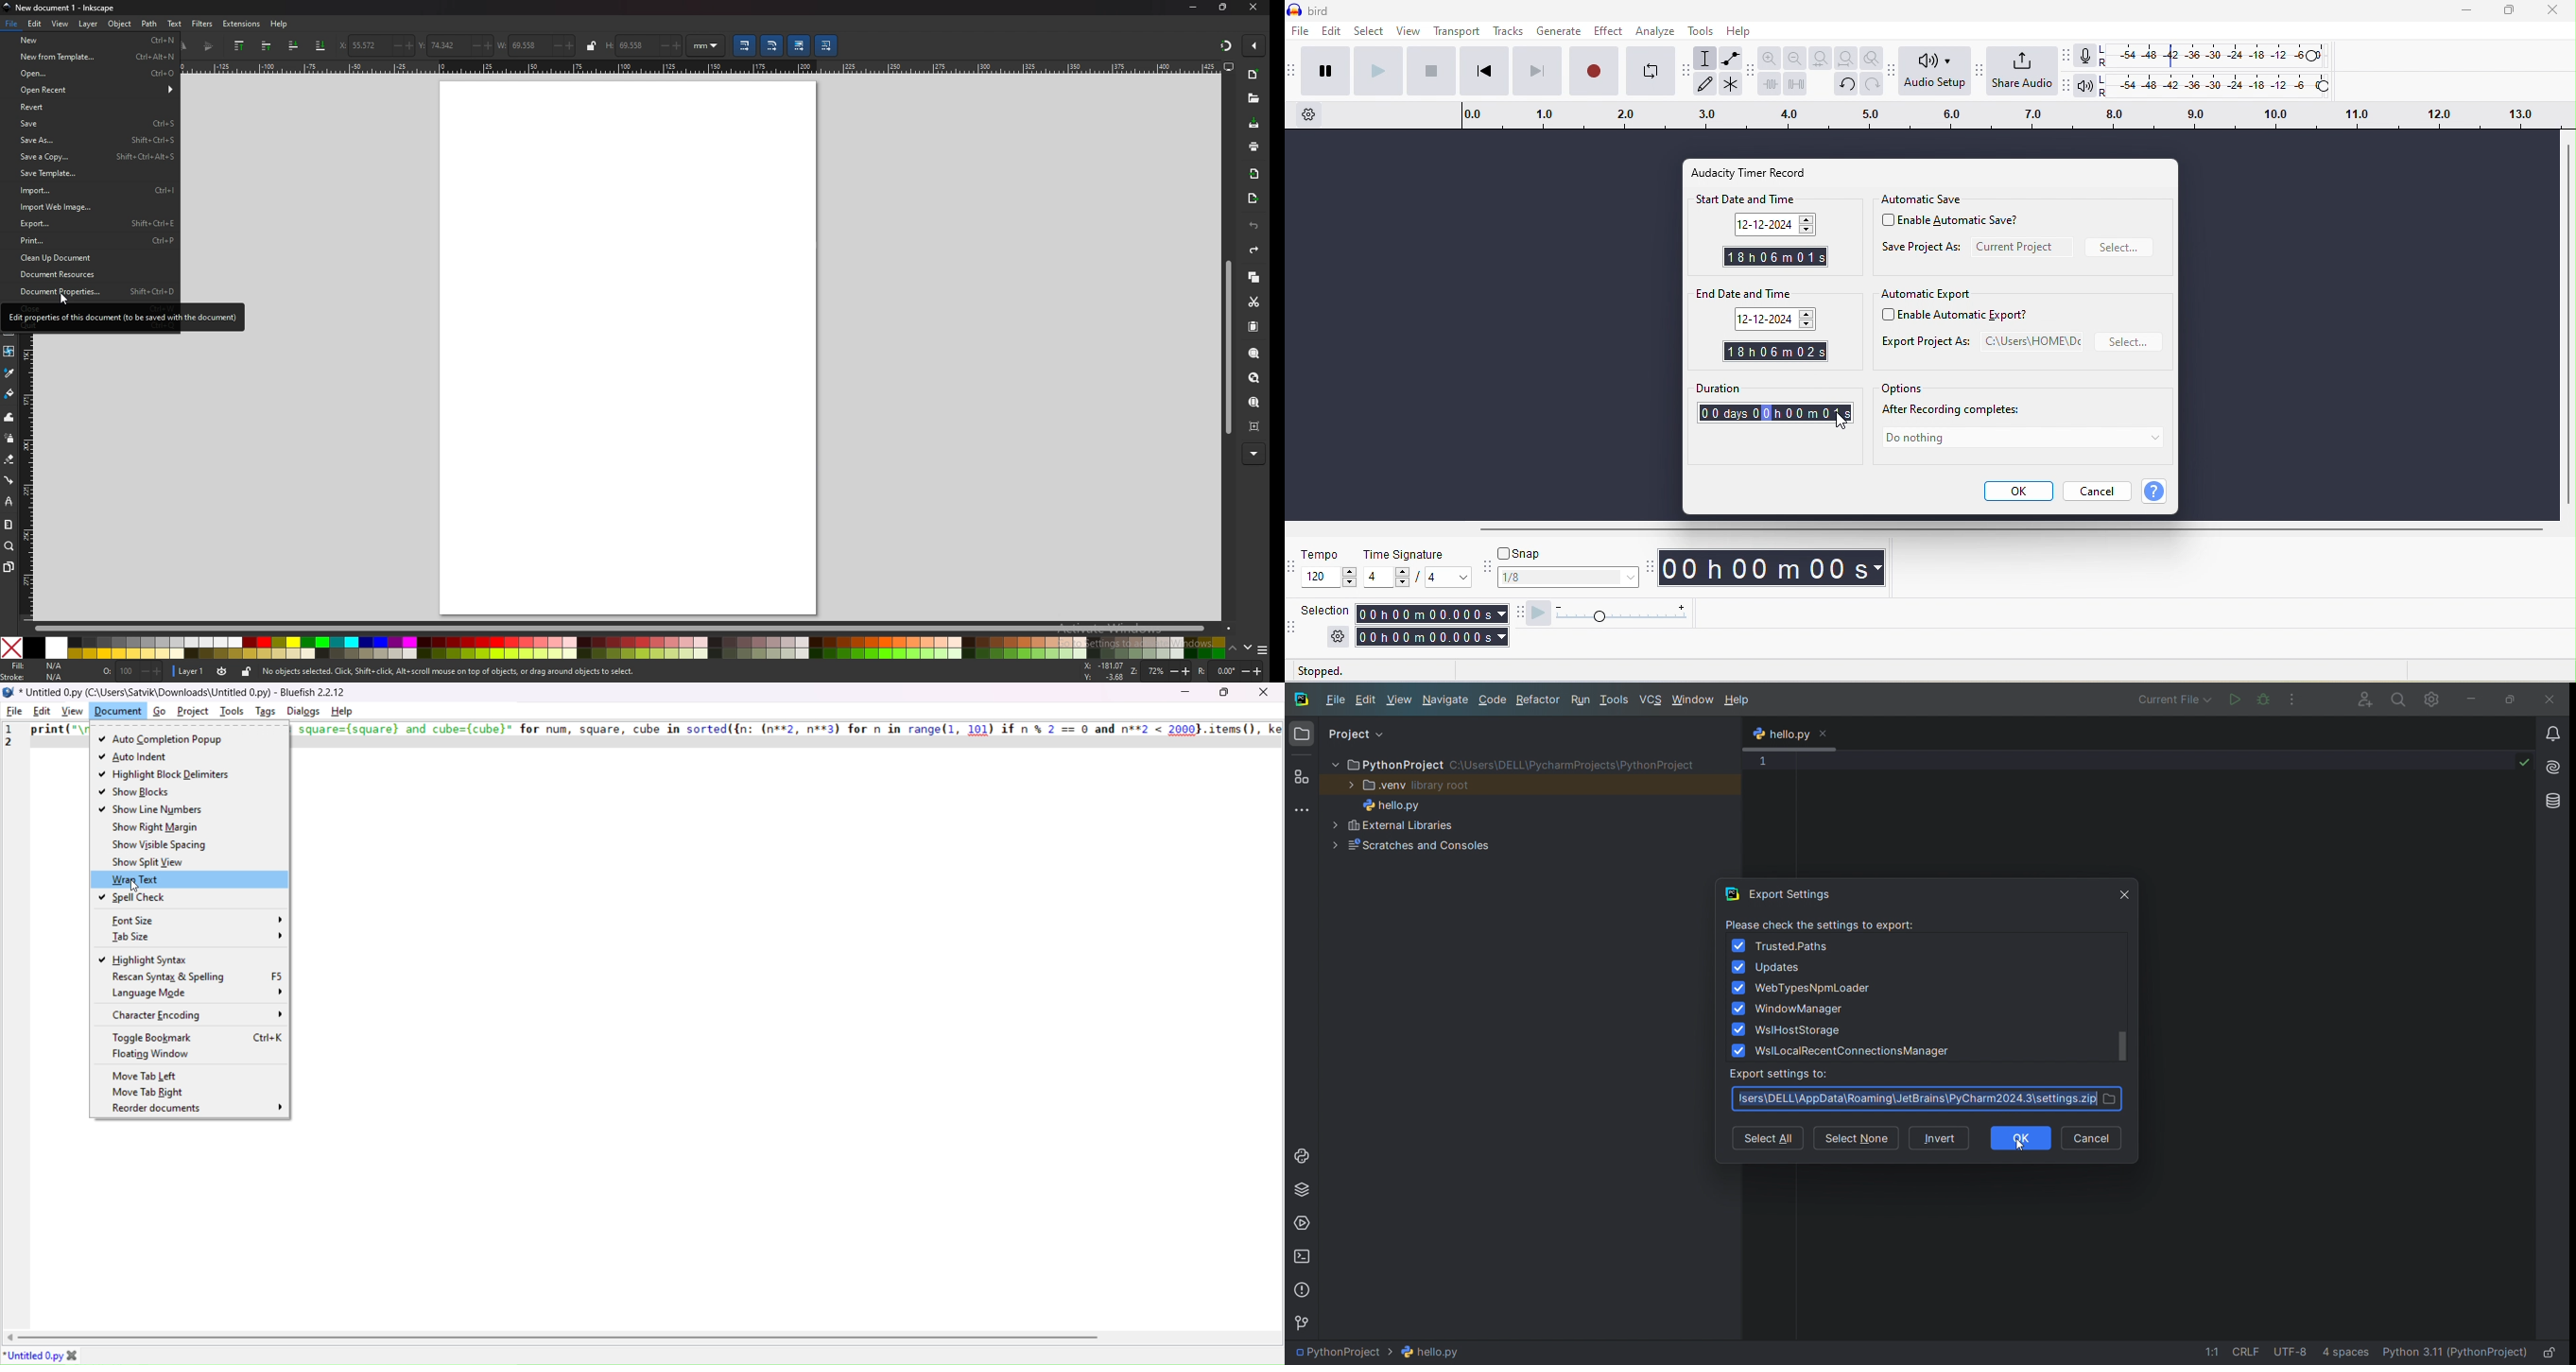 The image size is (2576, 1372). What do you see at coordinates (2130, 343) in the screenshot?
I see `select` at bounding box center [2130, 343].